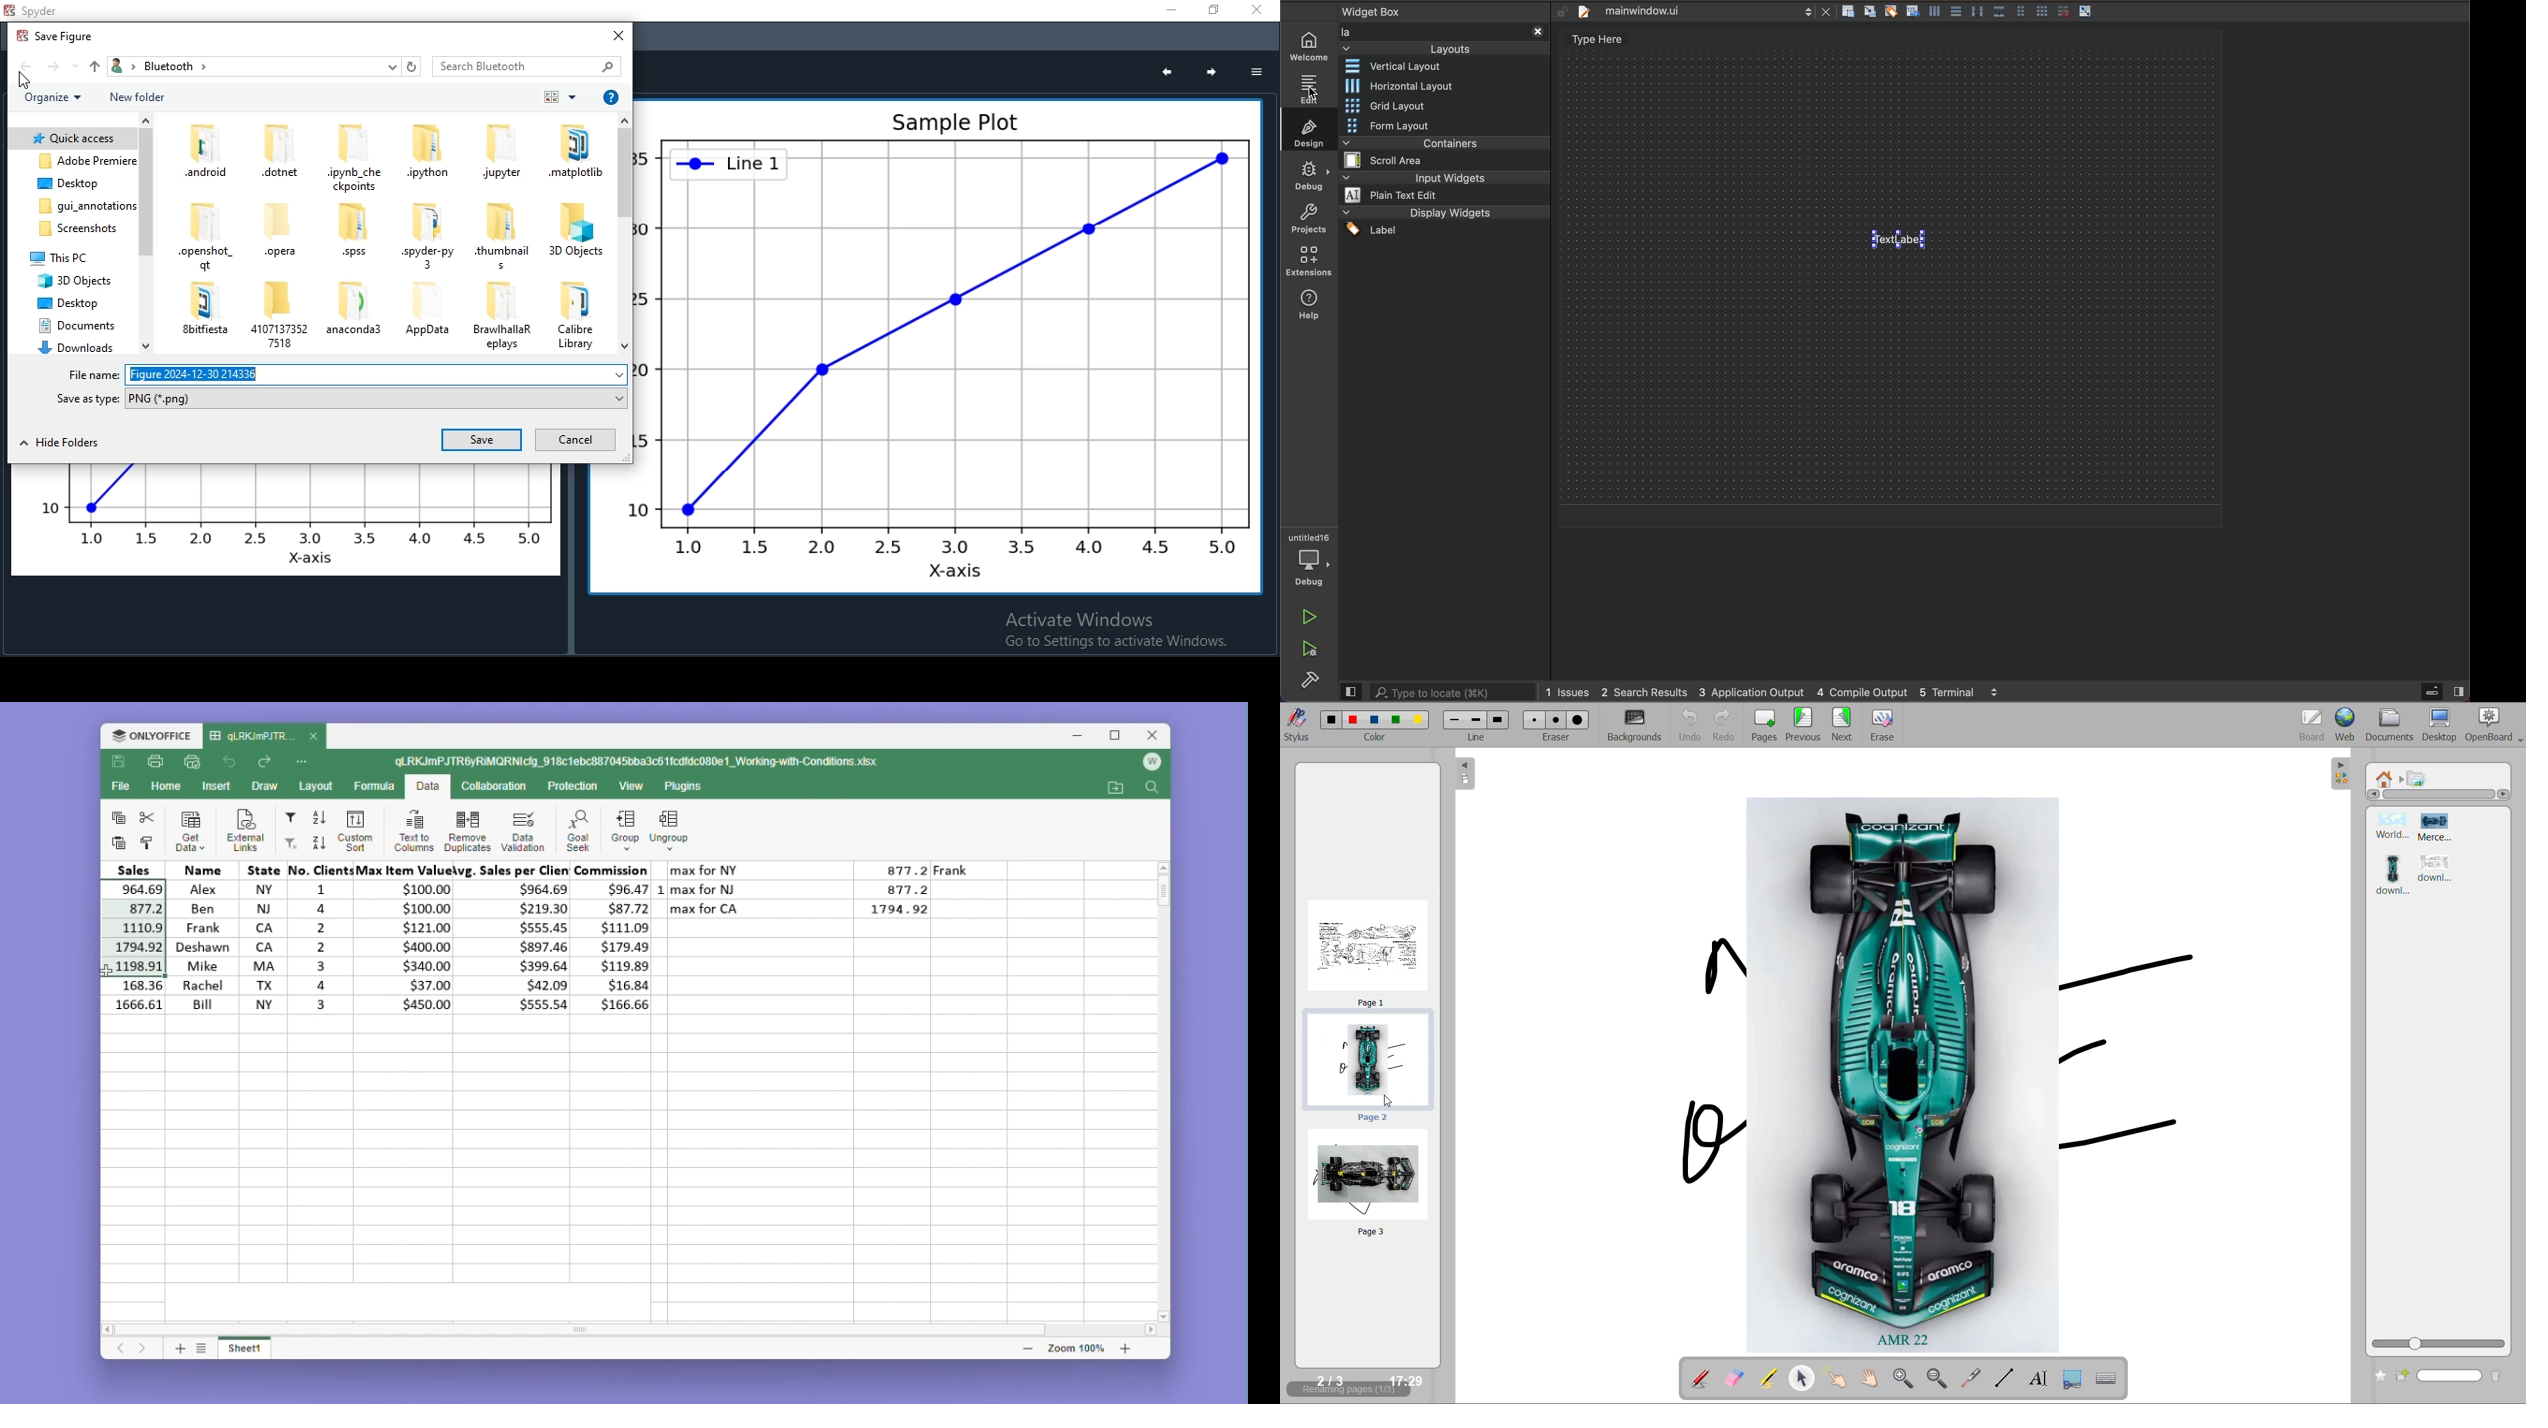  What do you see at coordinates (632, 1170) in the screenshot?
I see `Empty cells` at bounding box center [632, 1170].